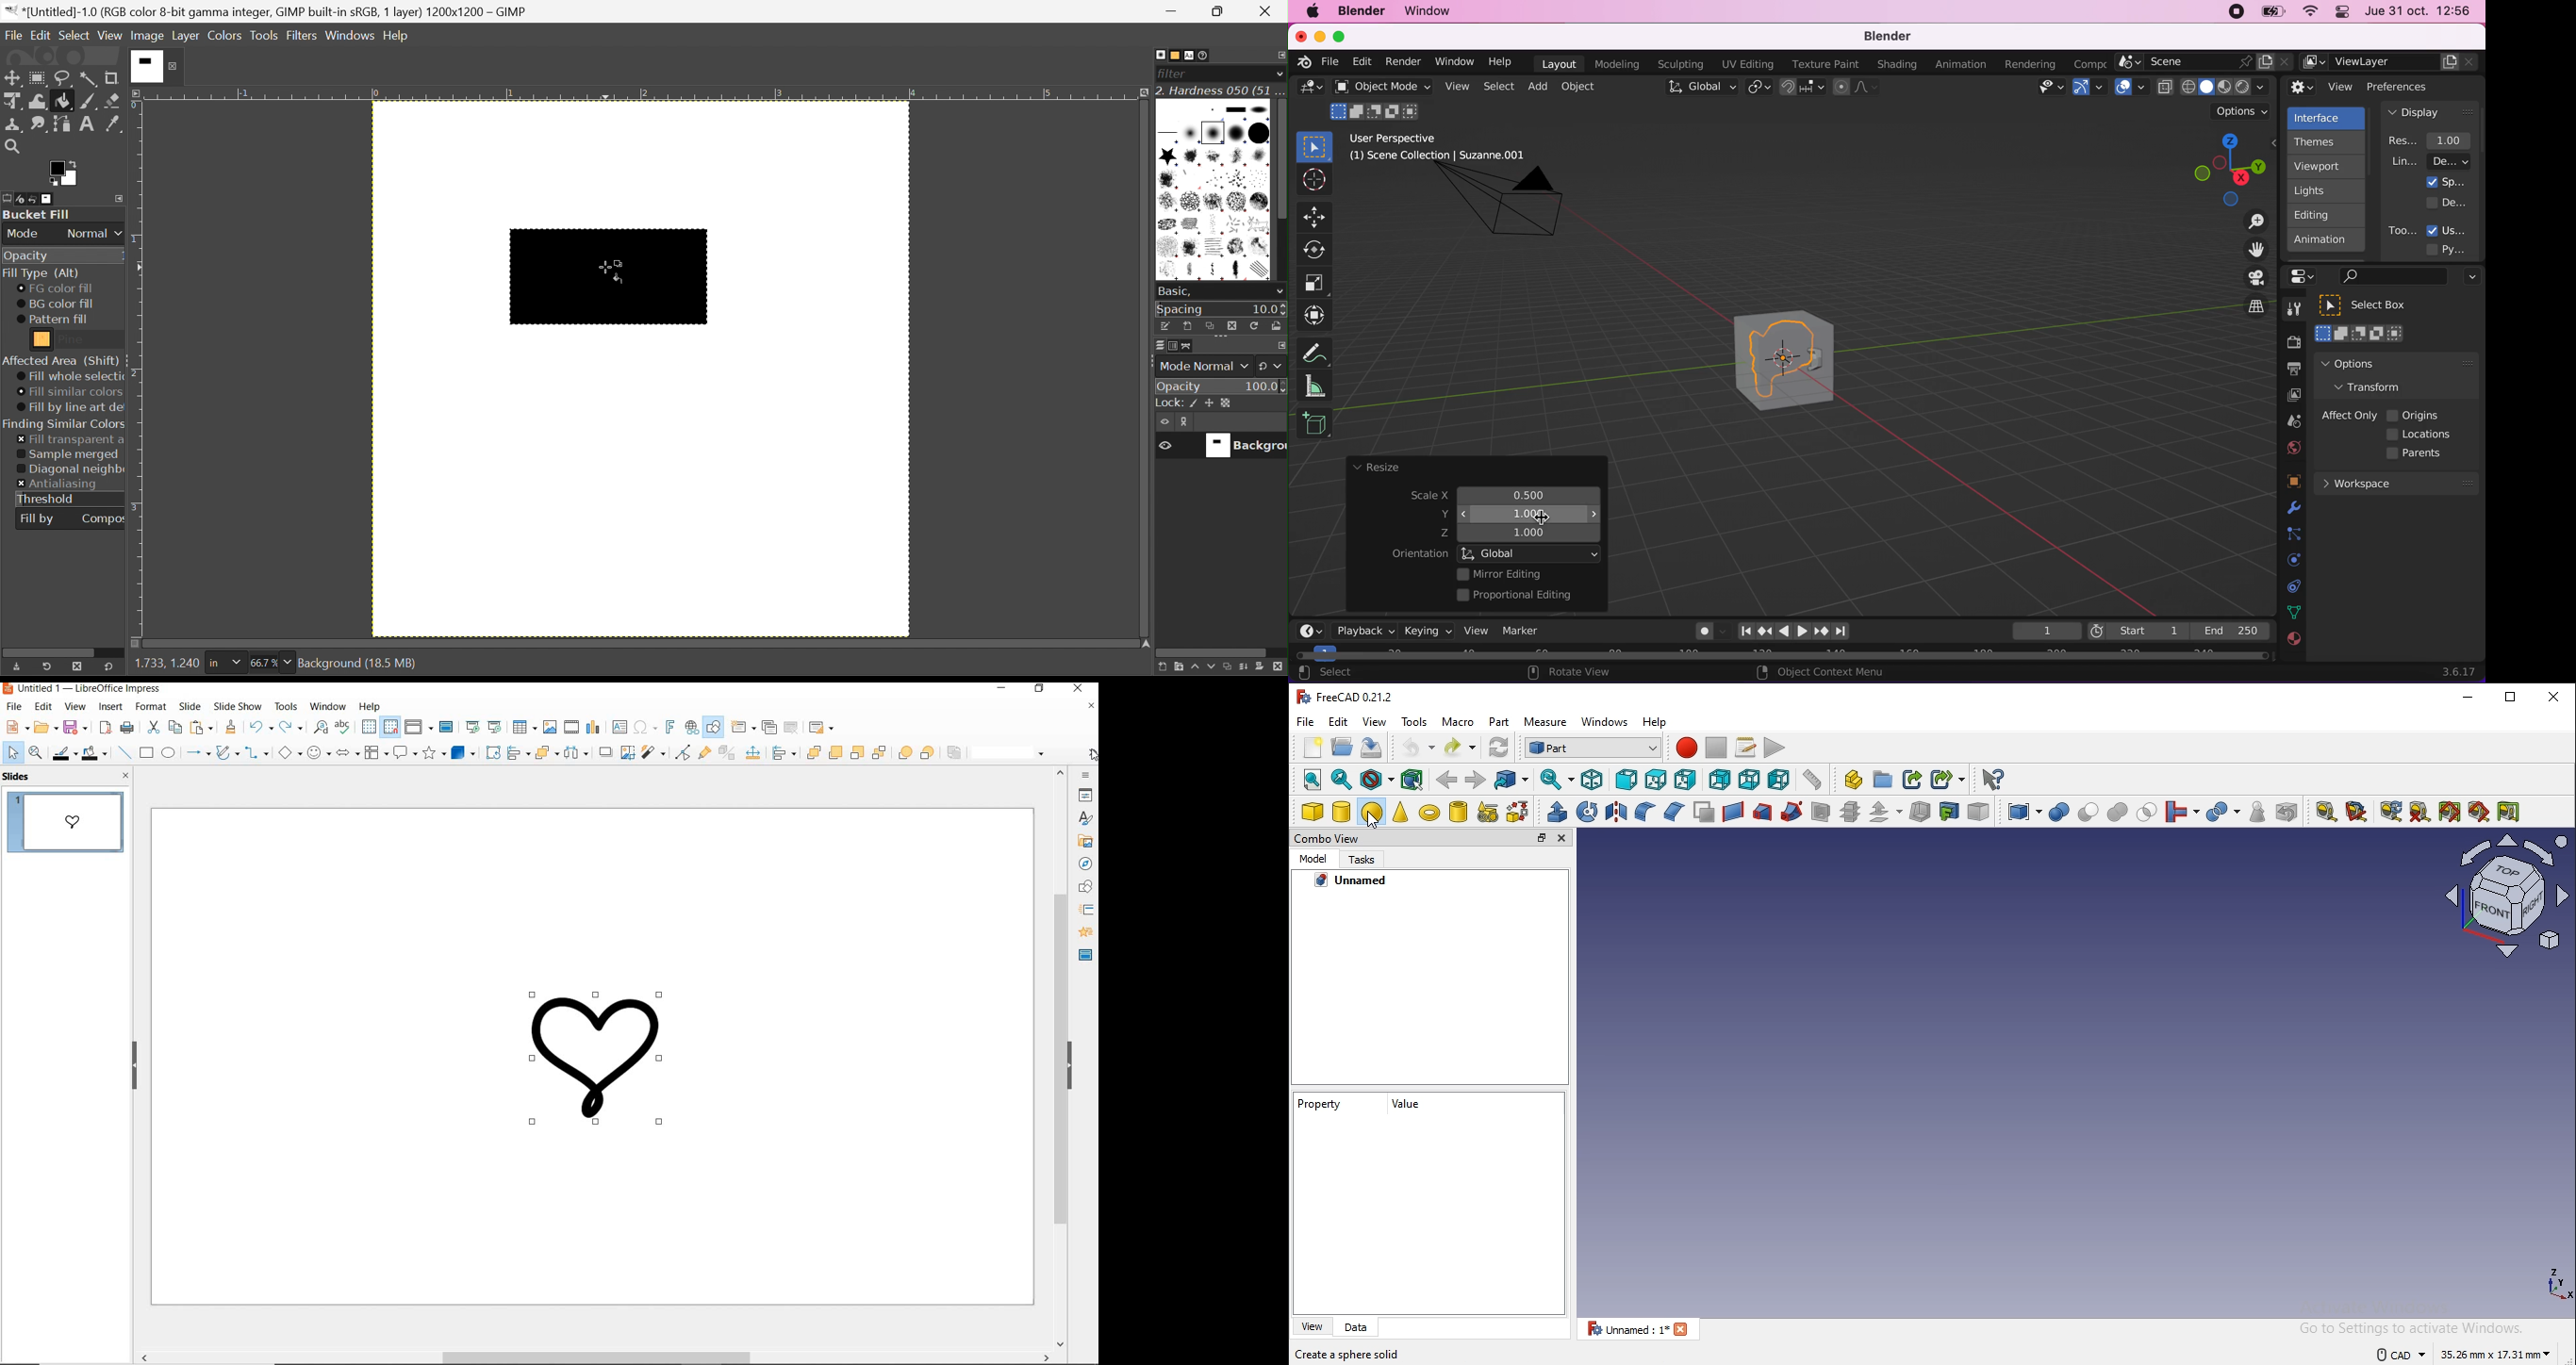 The height and width of the screenshot is (1372, 2576). Describe the element at coordinates (1375, 720) in the screenshot. I see `view` at that location.